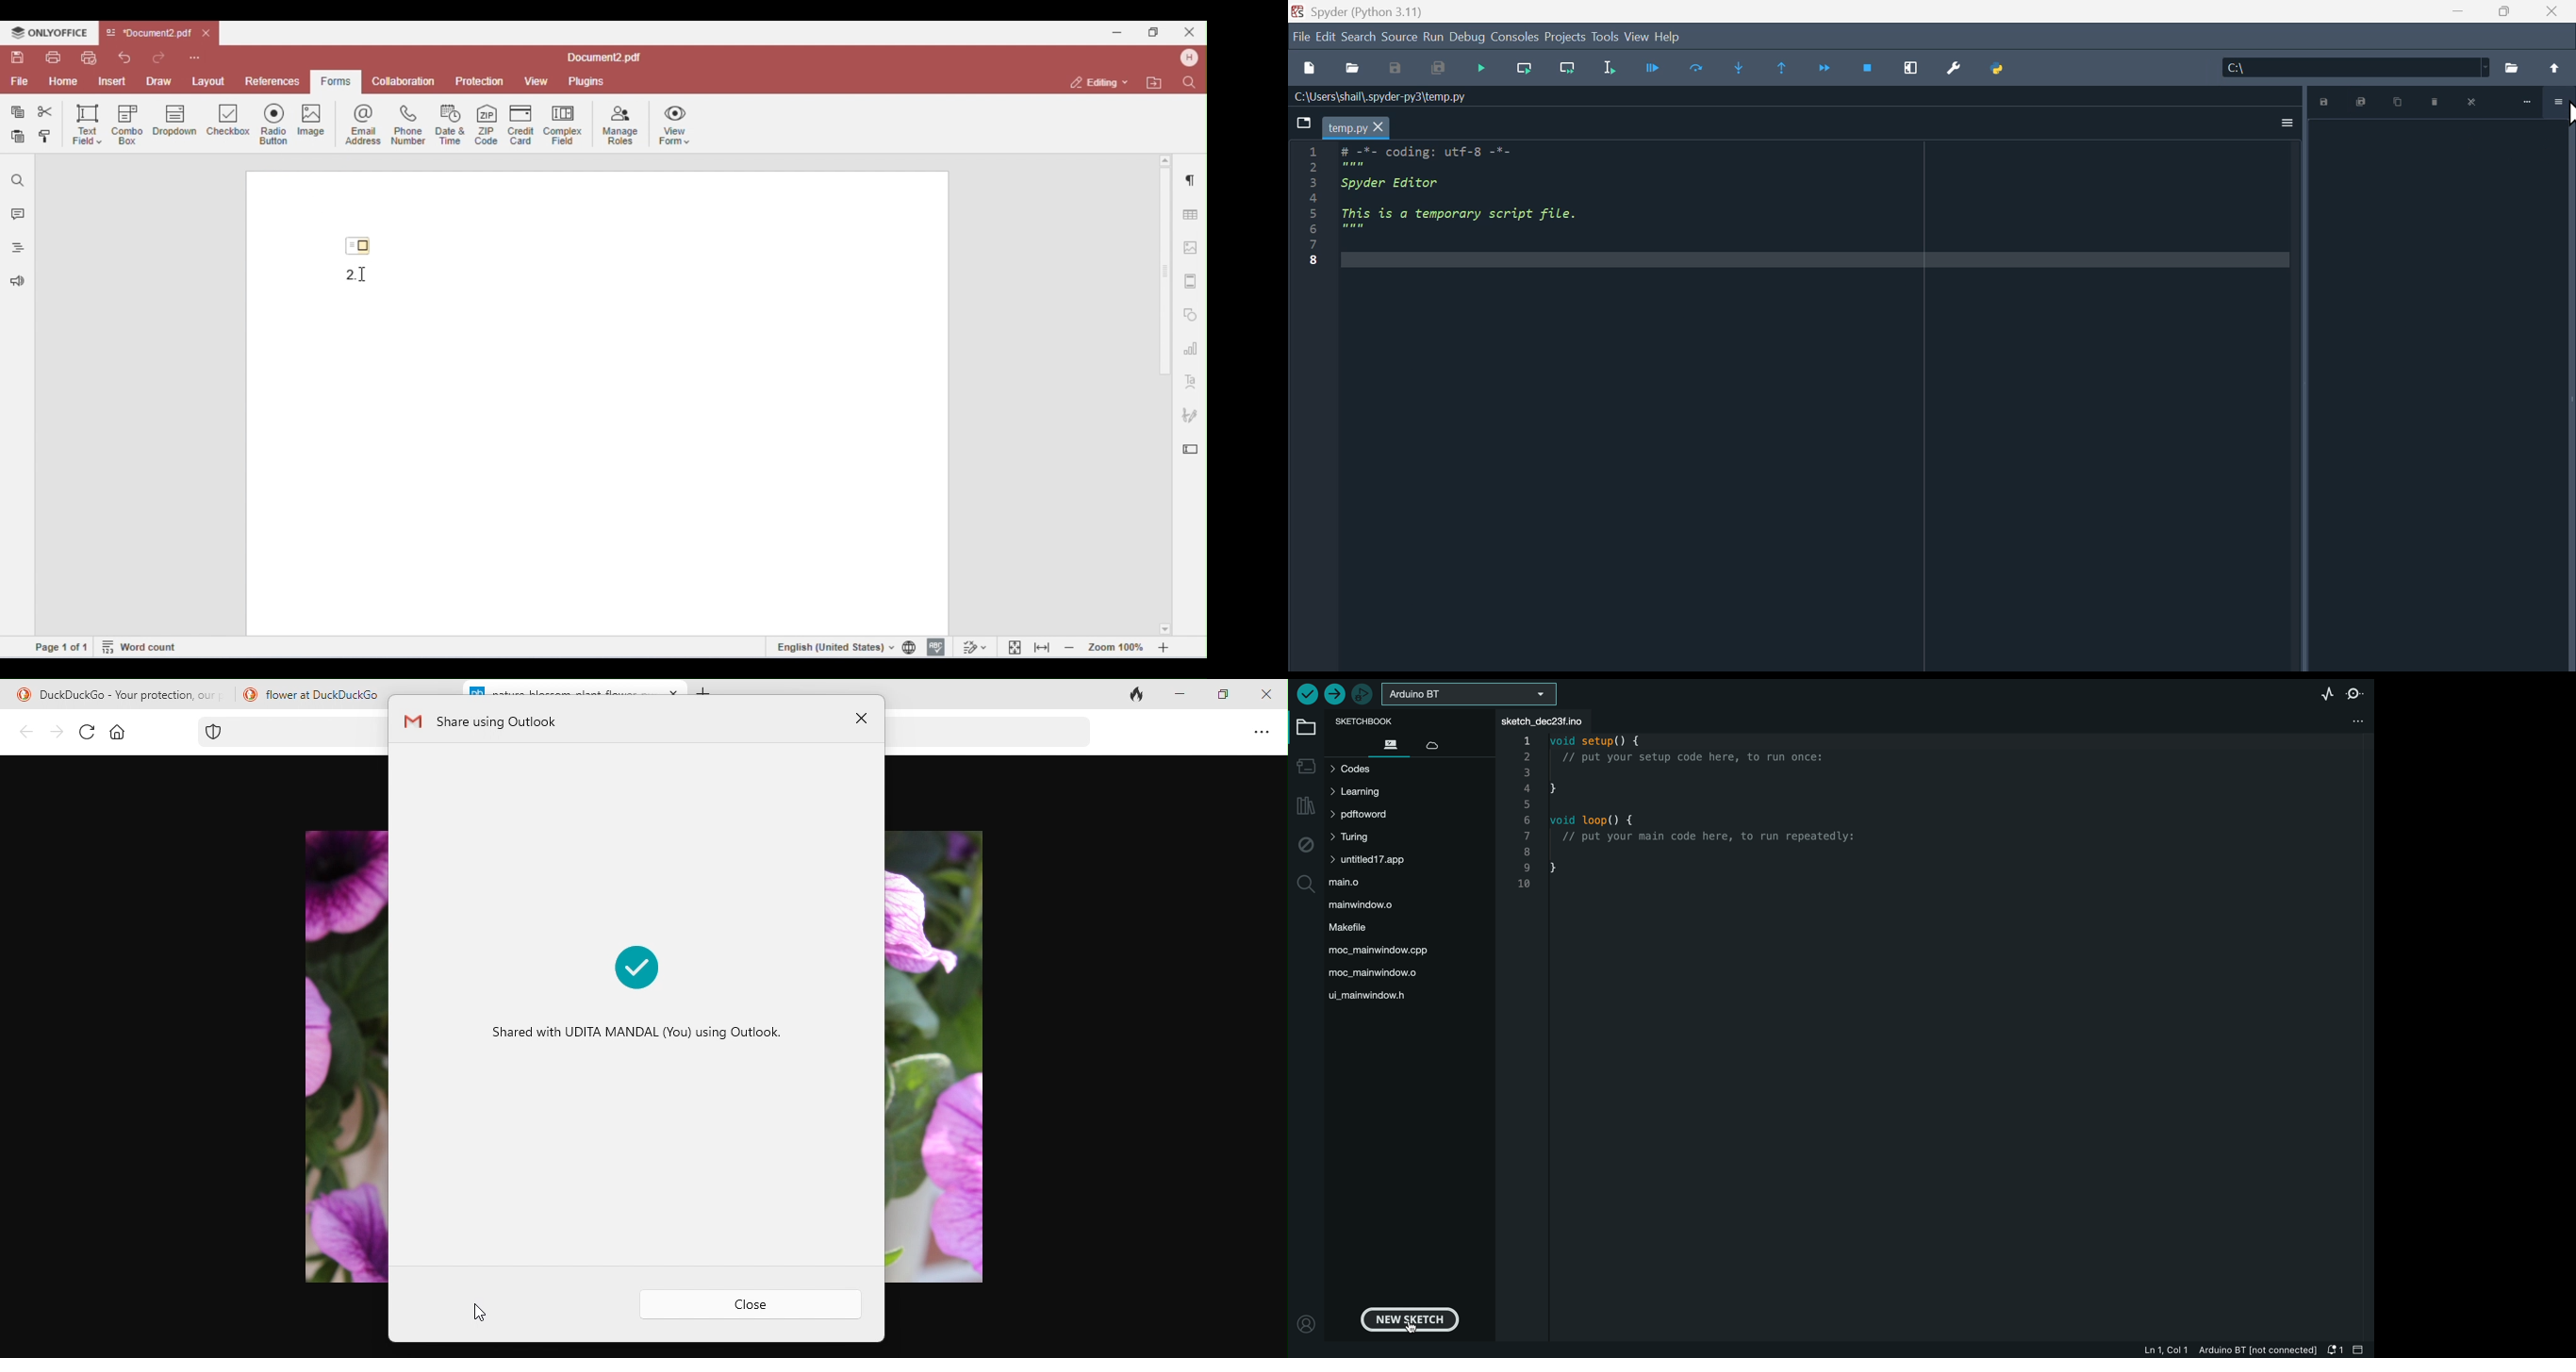  I want to click on Run selected lines, so click(1701, 68).